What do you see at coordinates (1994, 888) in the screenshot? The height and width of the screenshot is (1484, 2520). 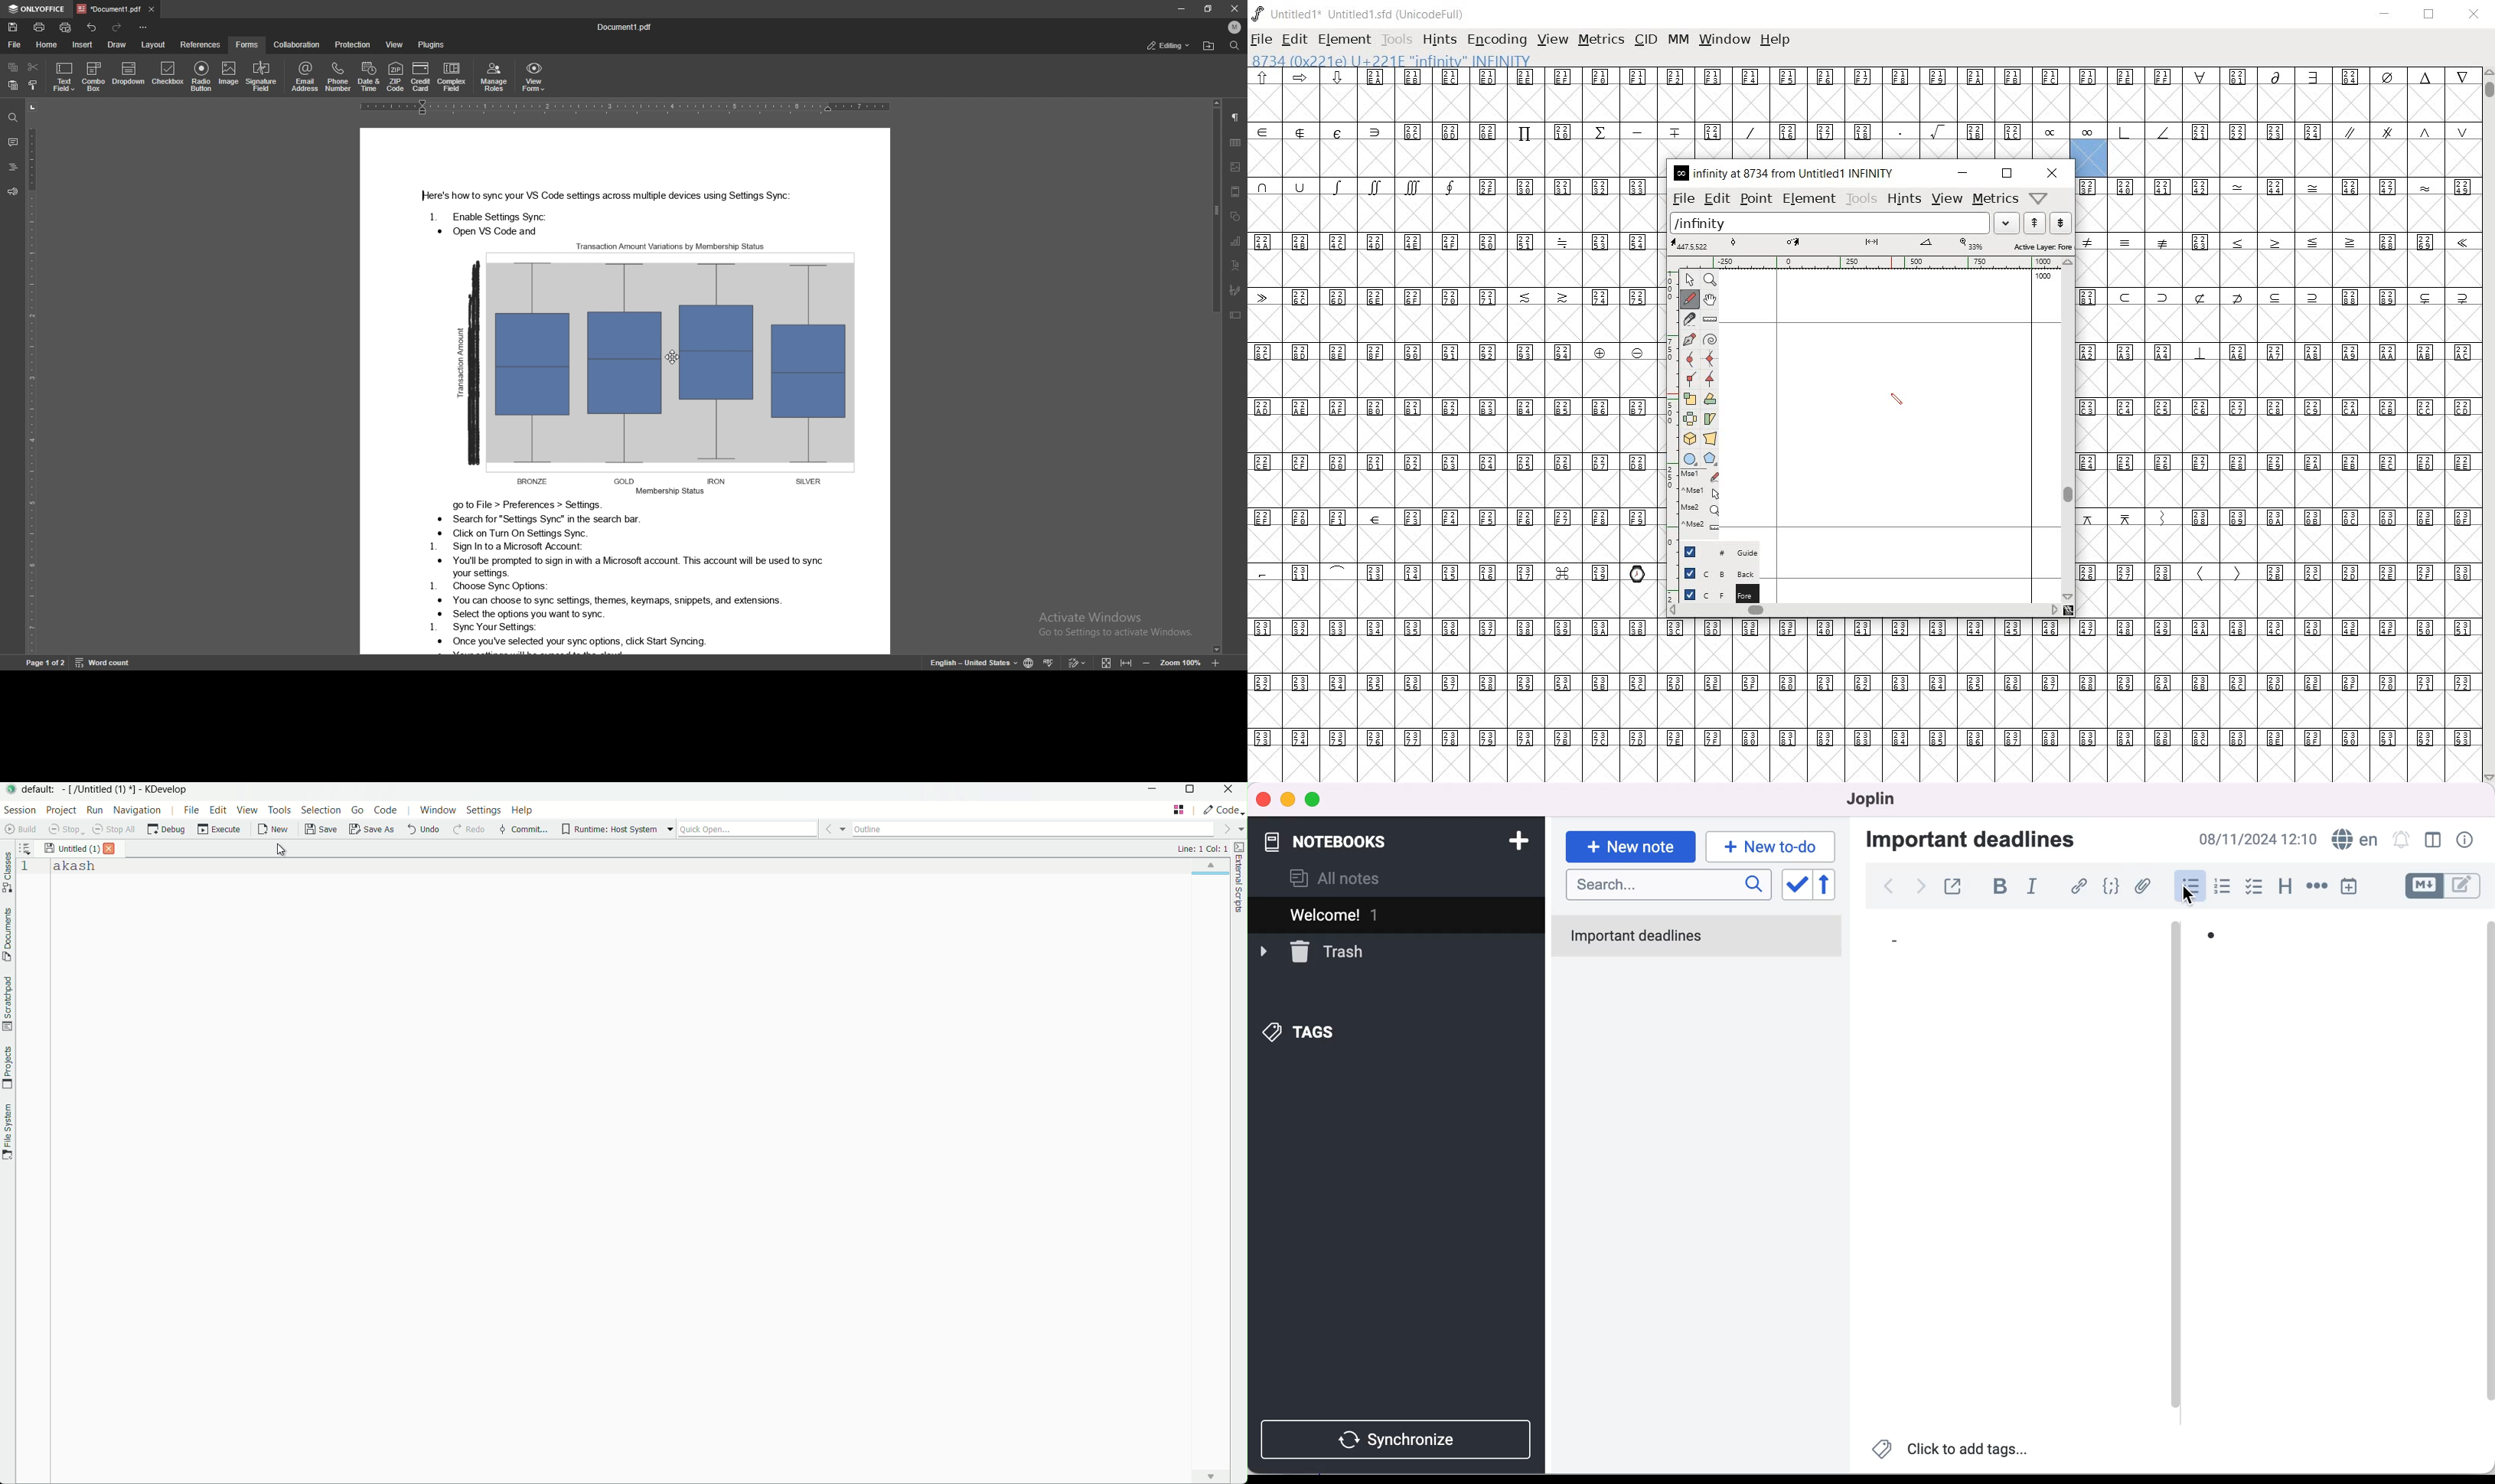 I see `bold` at bounding box center [1994, 888].